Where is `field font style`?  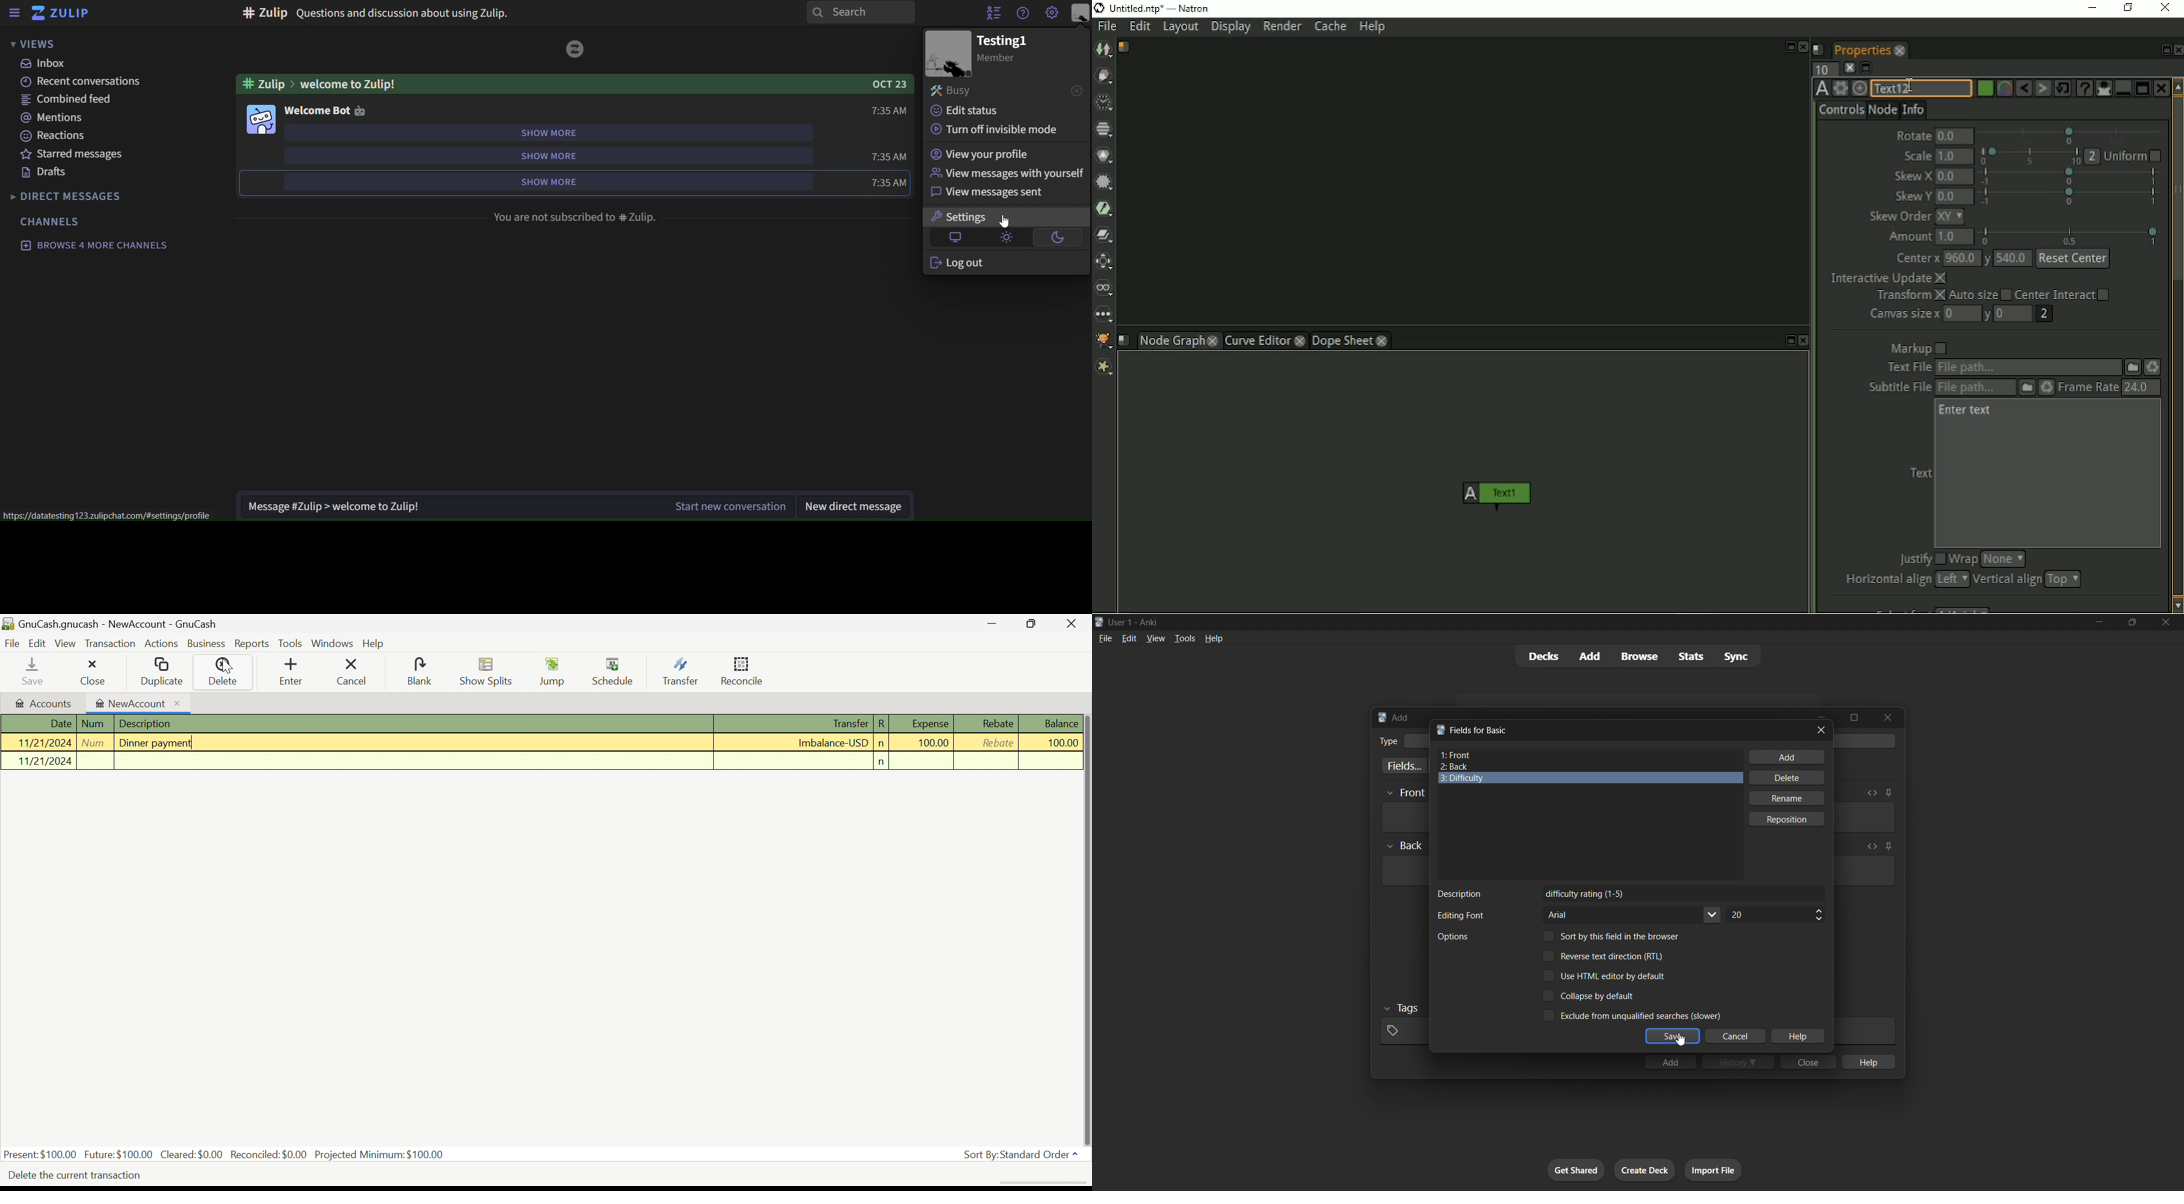 field font style is located at coordinates (1633, 915).